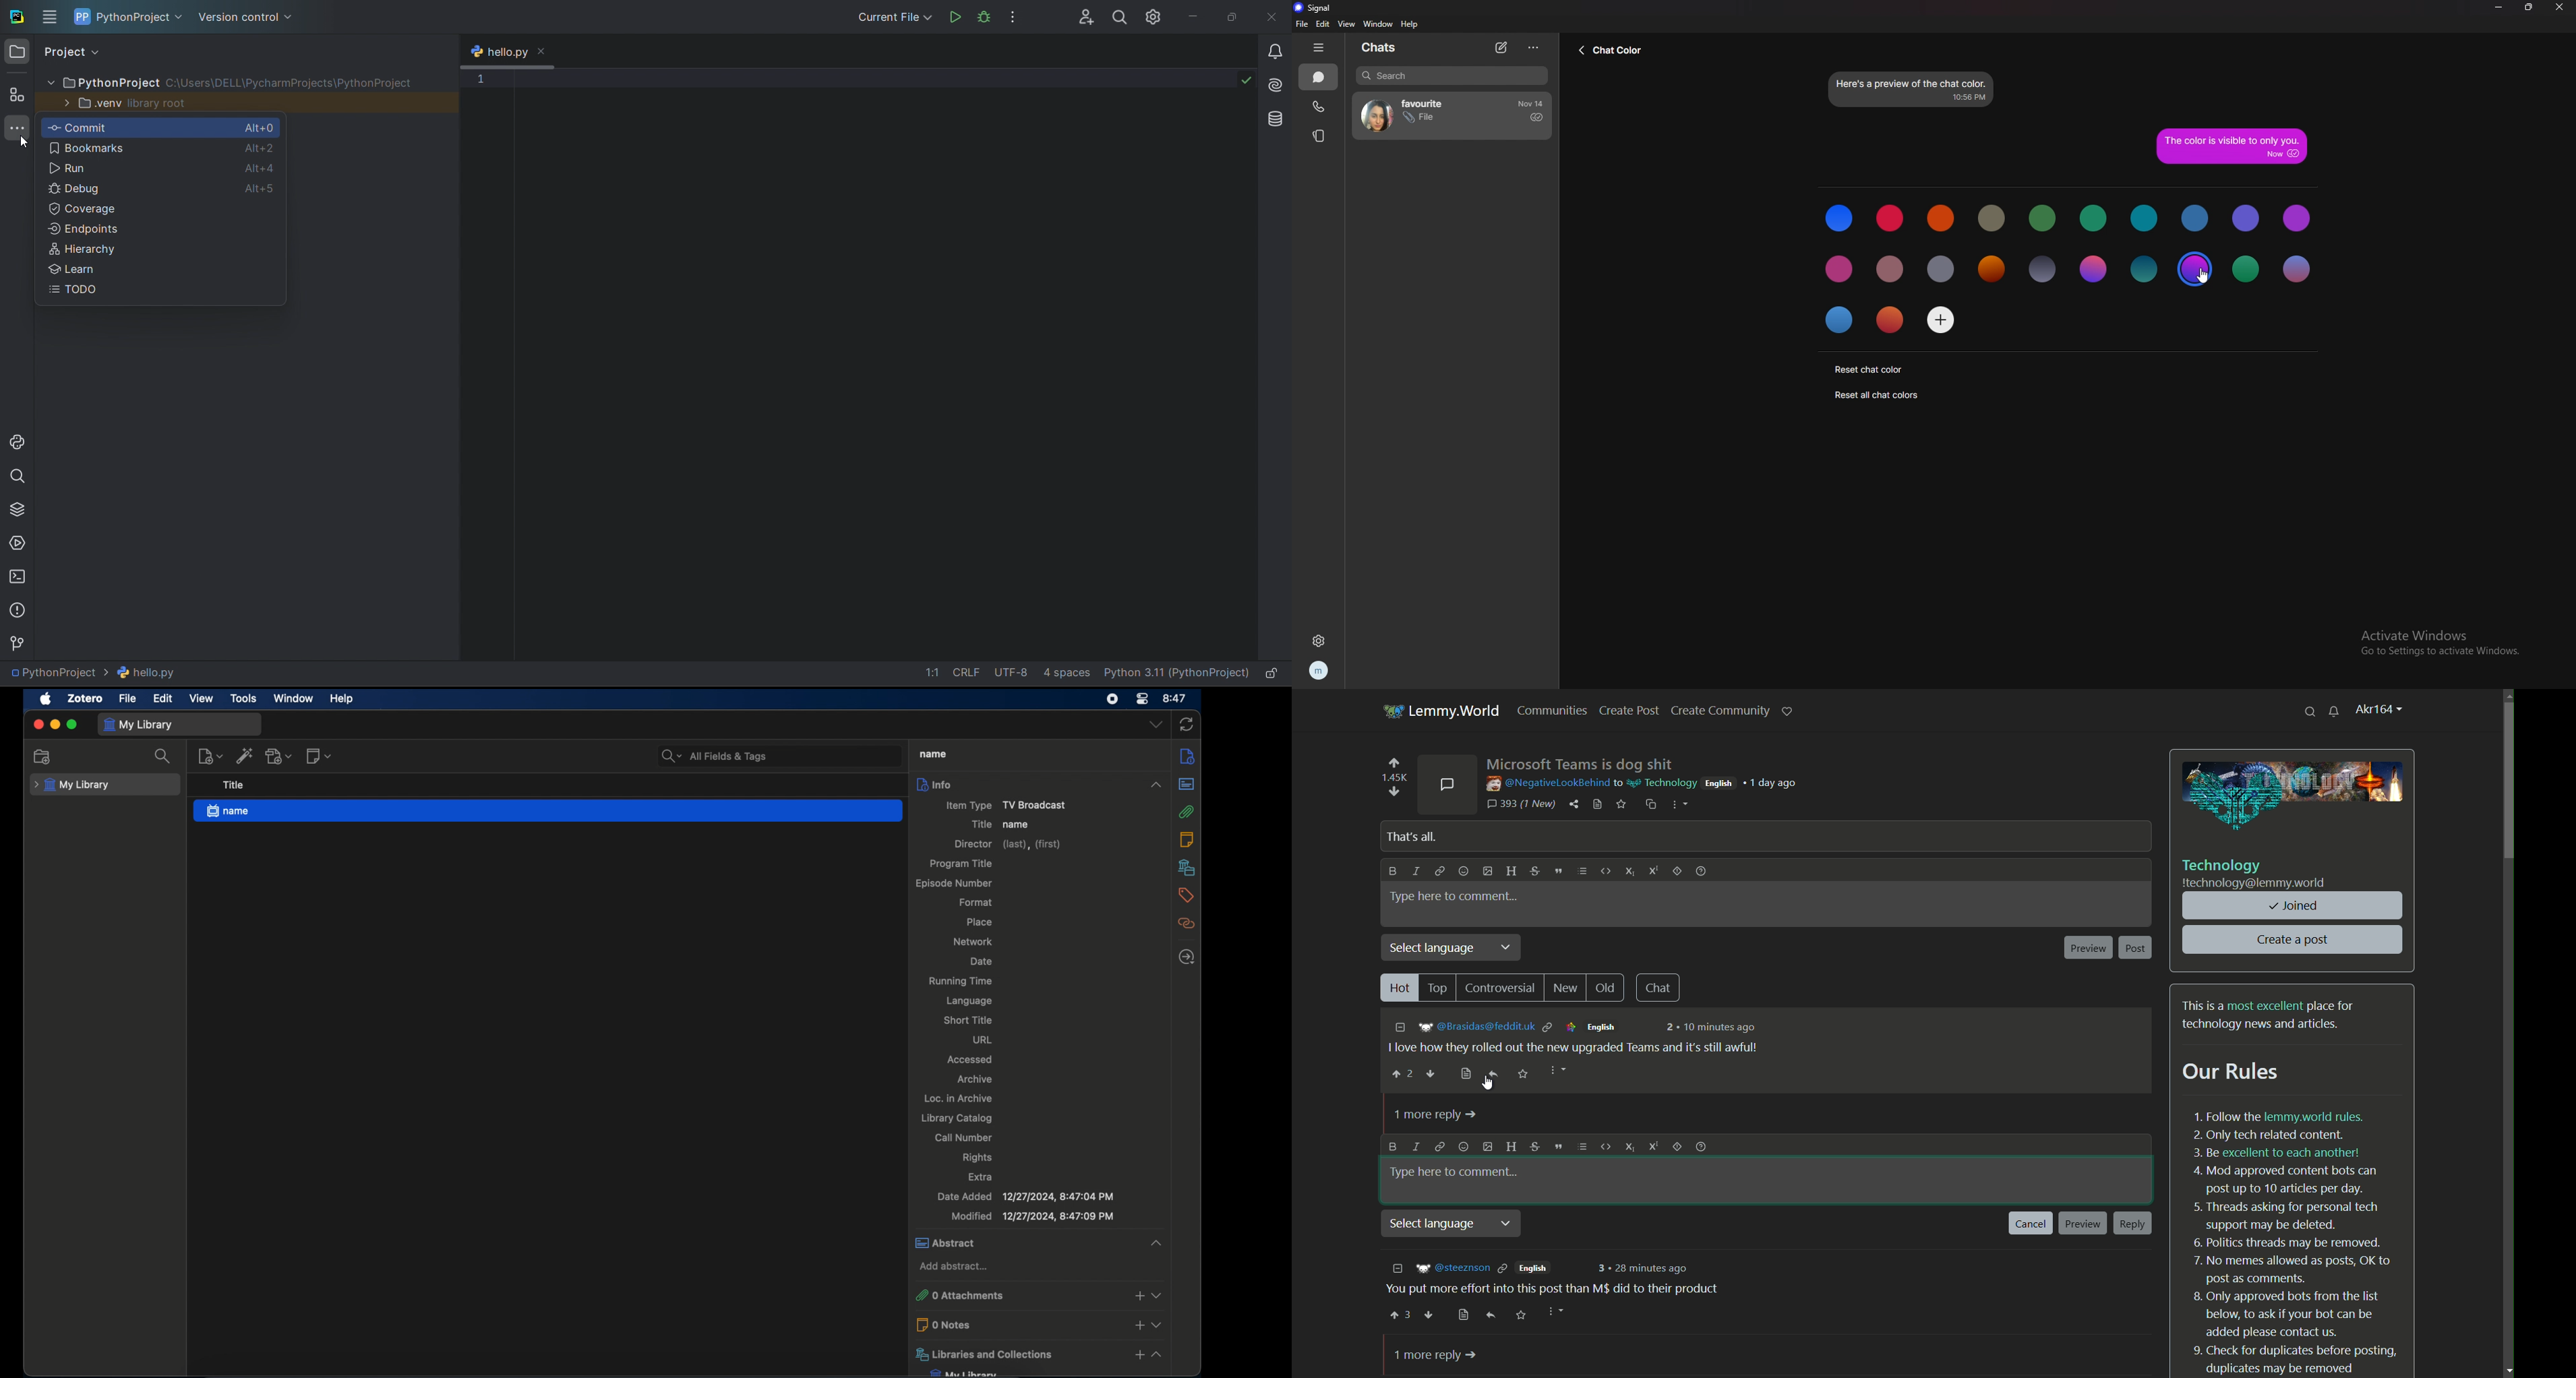 This screenshot has height=1400, width=2576. I want to click on my library, so click(72, 785).